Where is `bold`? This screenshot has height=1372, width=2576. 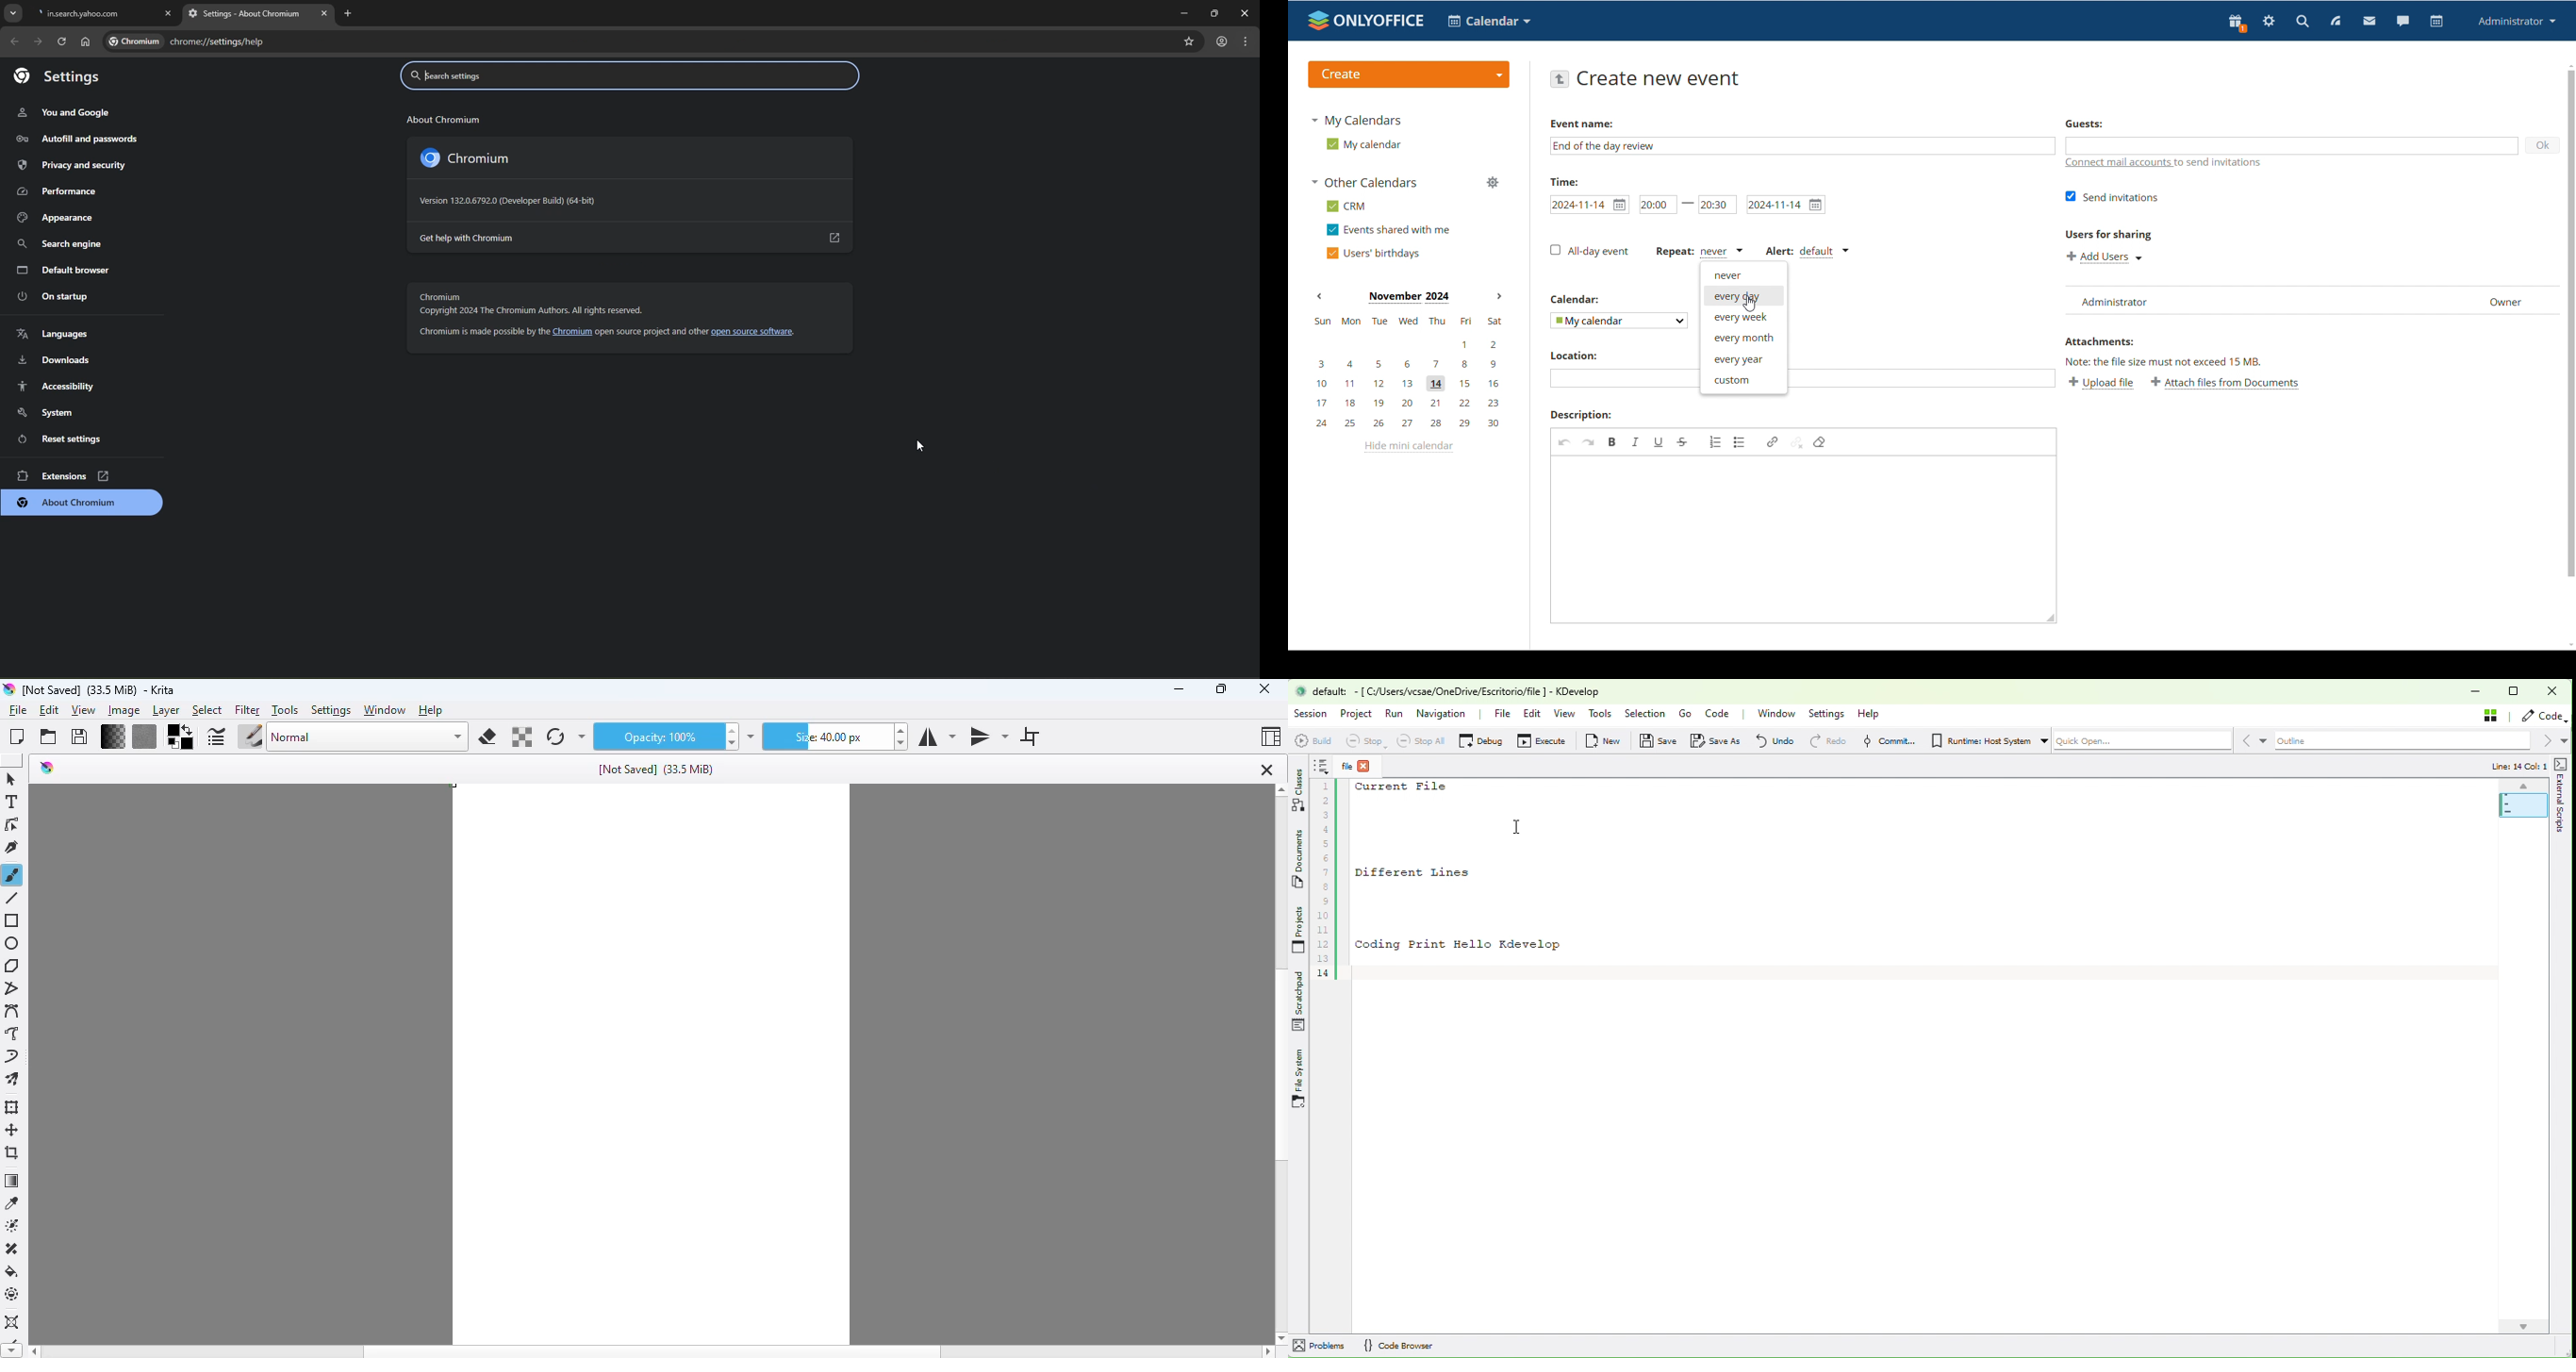 bold is located at coordinates (1613, 441).